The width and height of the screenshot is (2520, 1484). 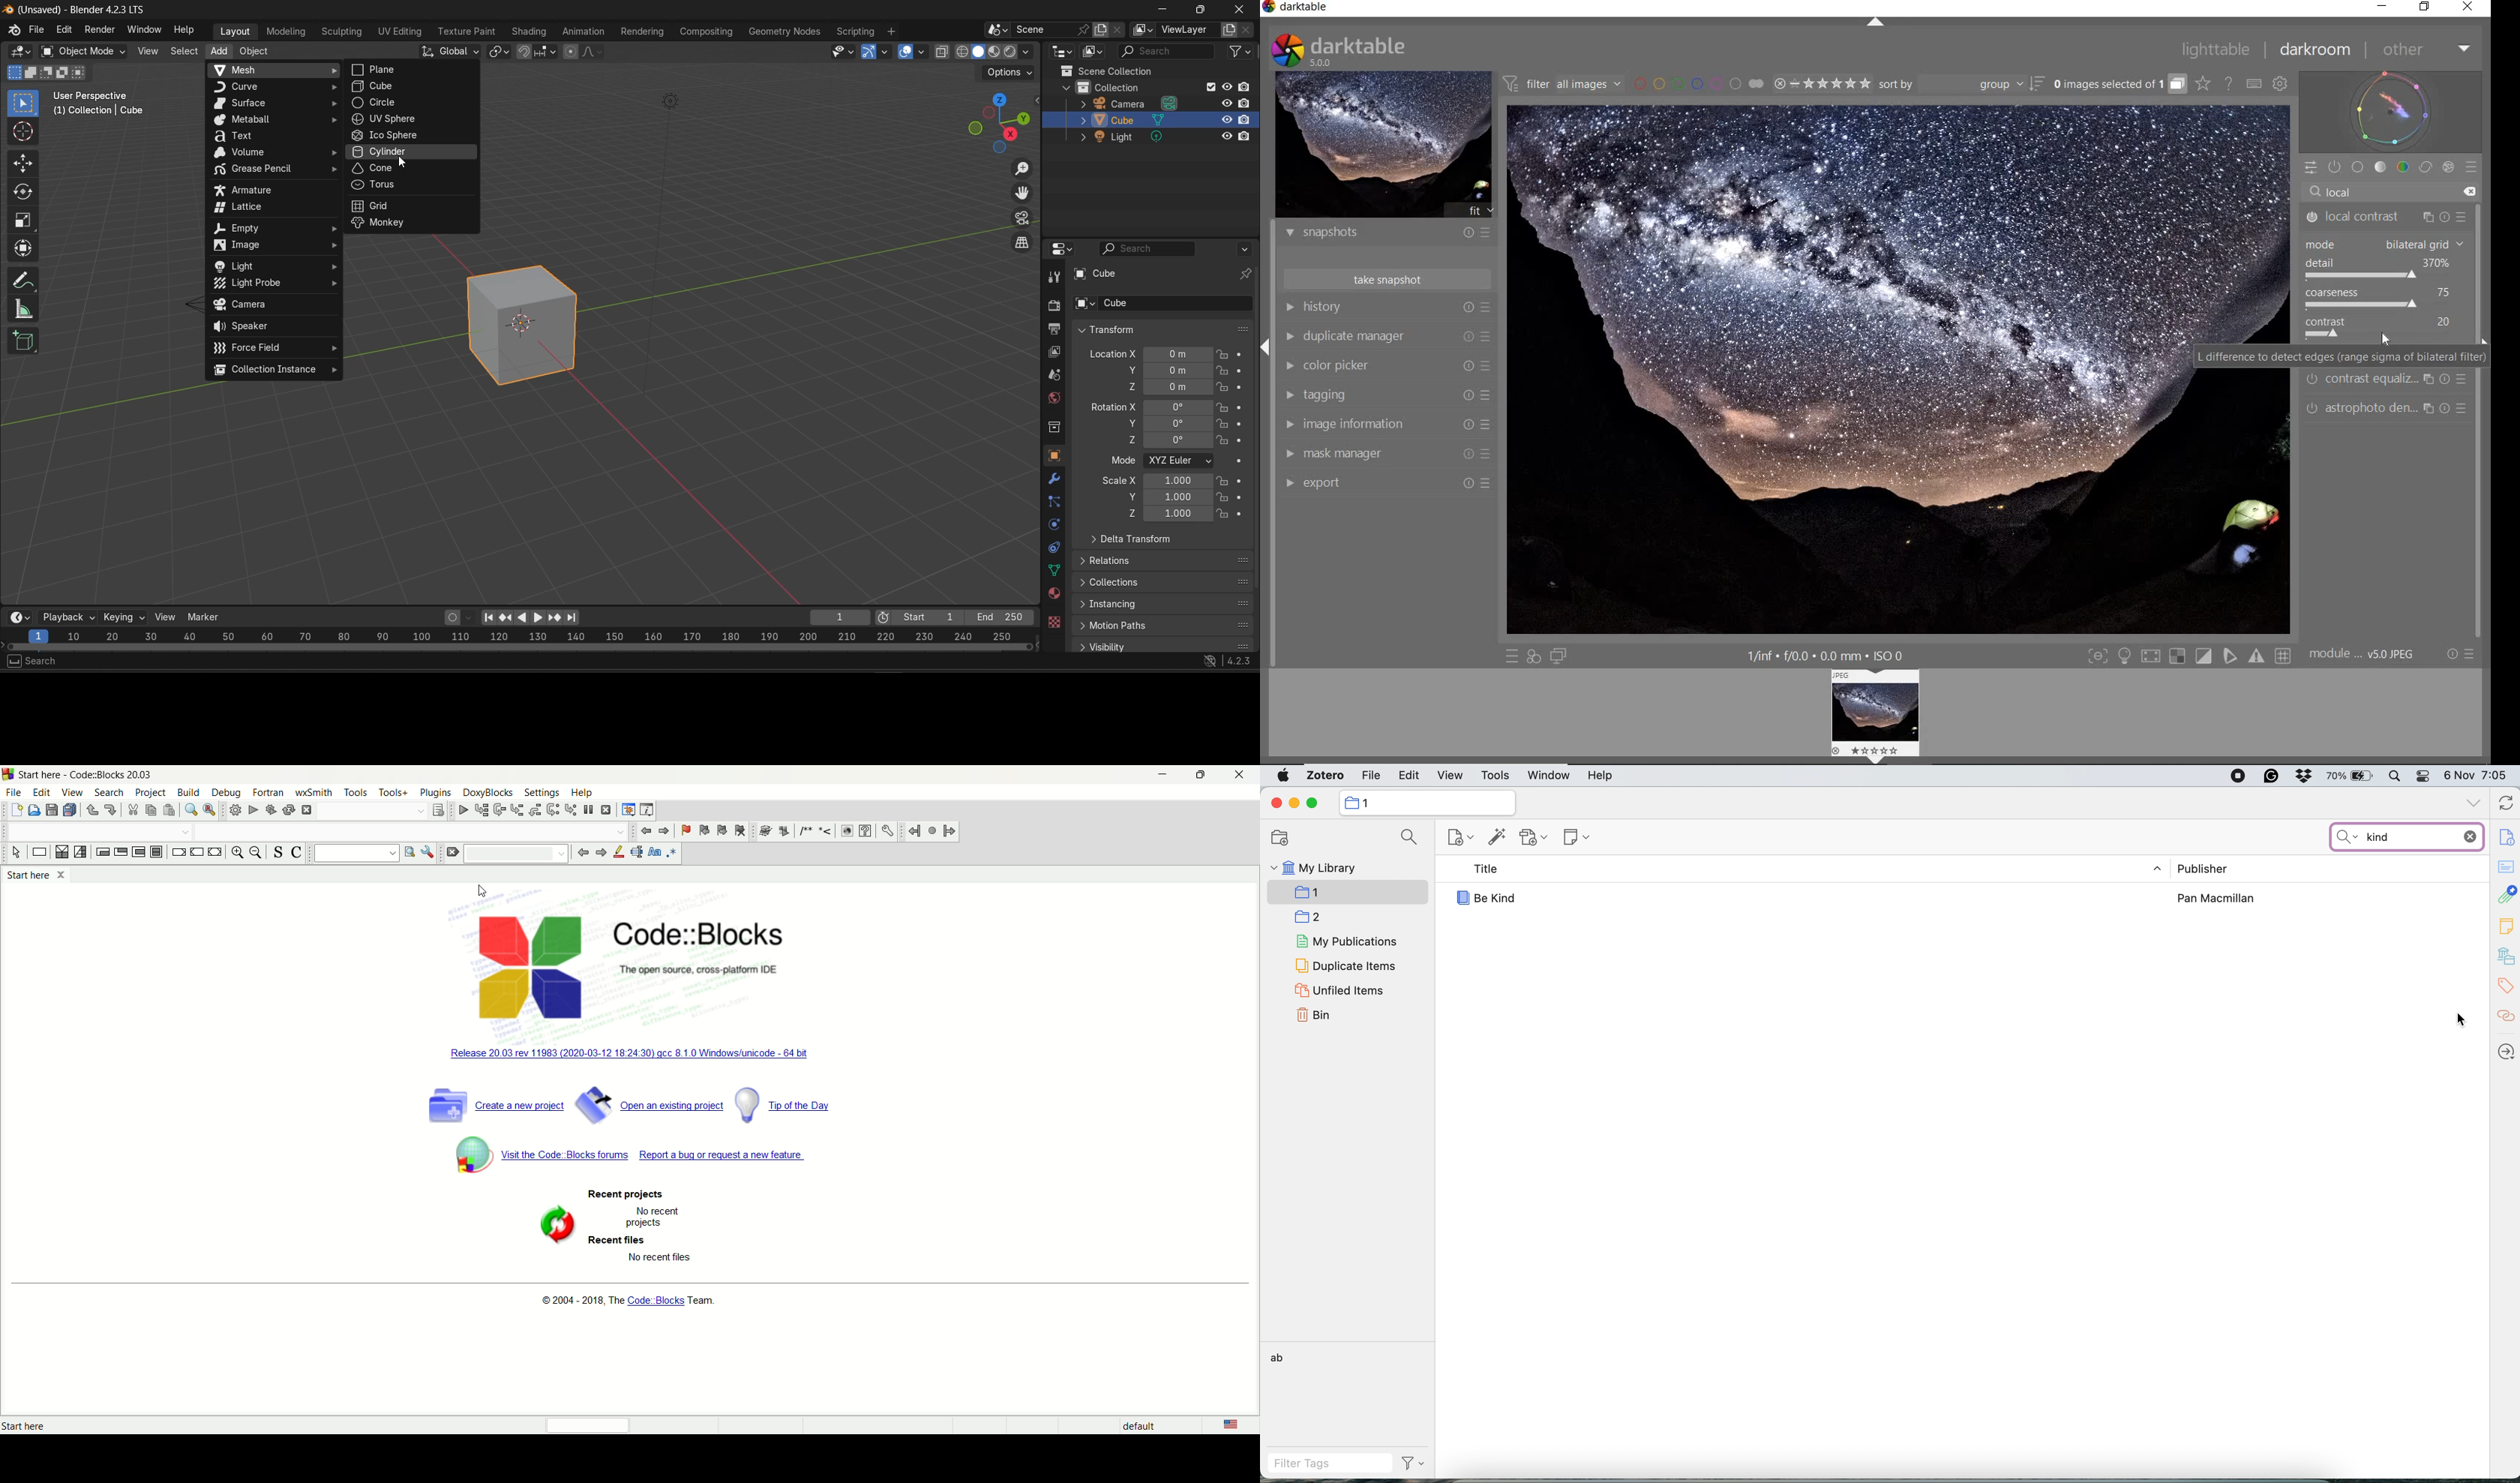 What do you see at coordinates (2217, 899) in the screenshot?
I see `Pan Macmillan` at bounding box center [2217, 899].